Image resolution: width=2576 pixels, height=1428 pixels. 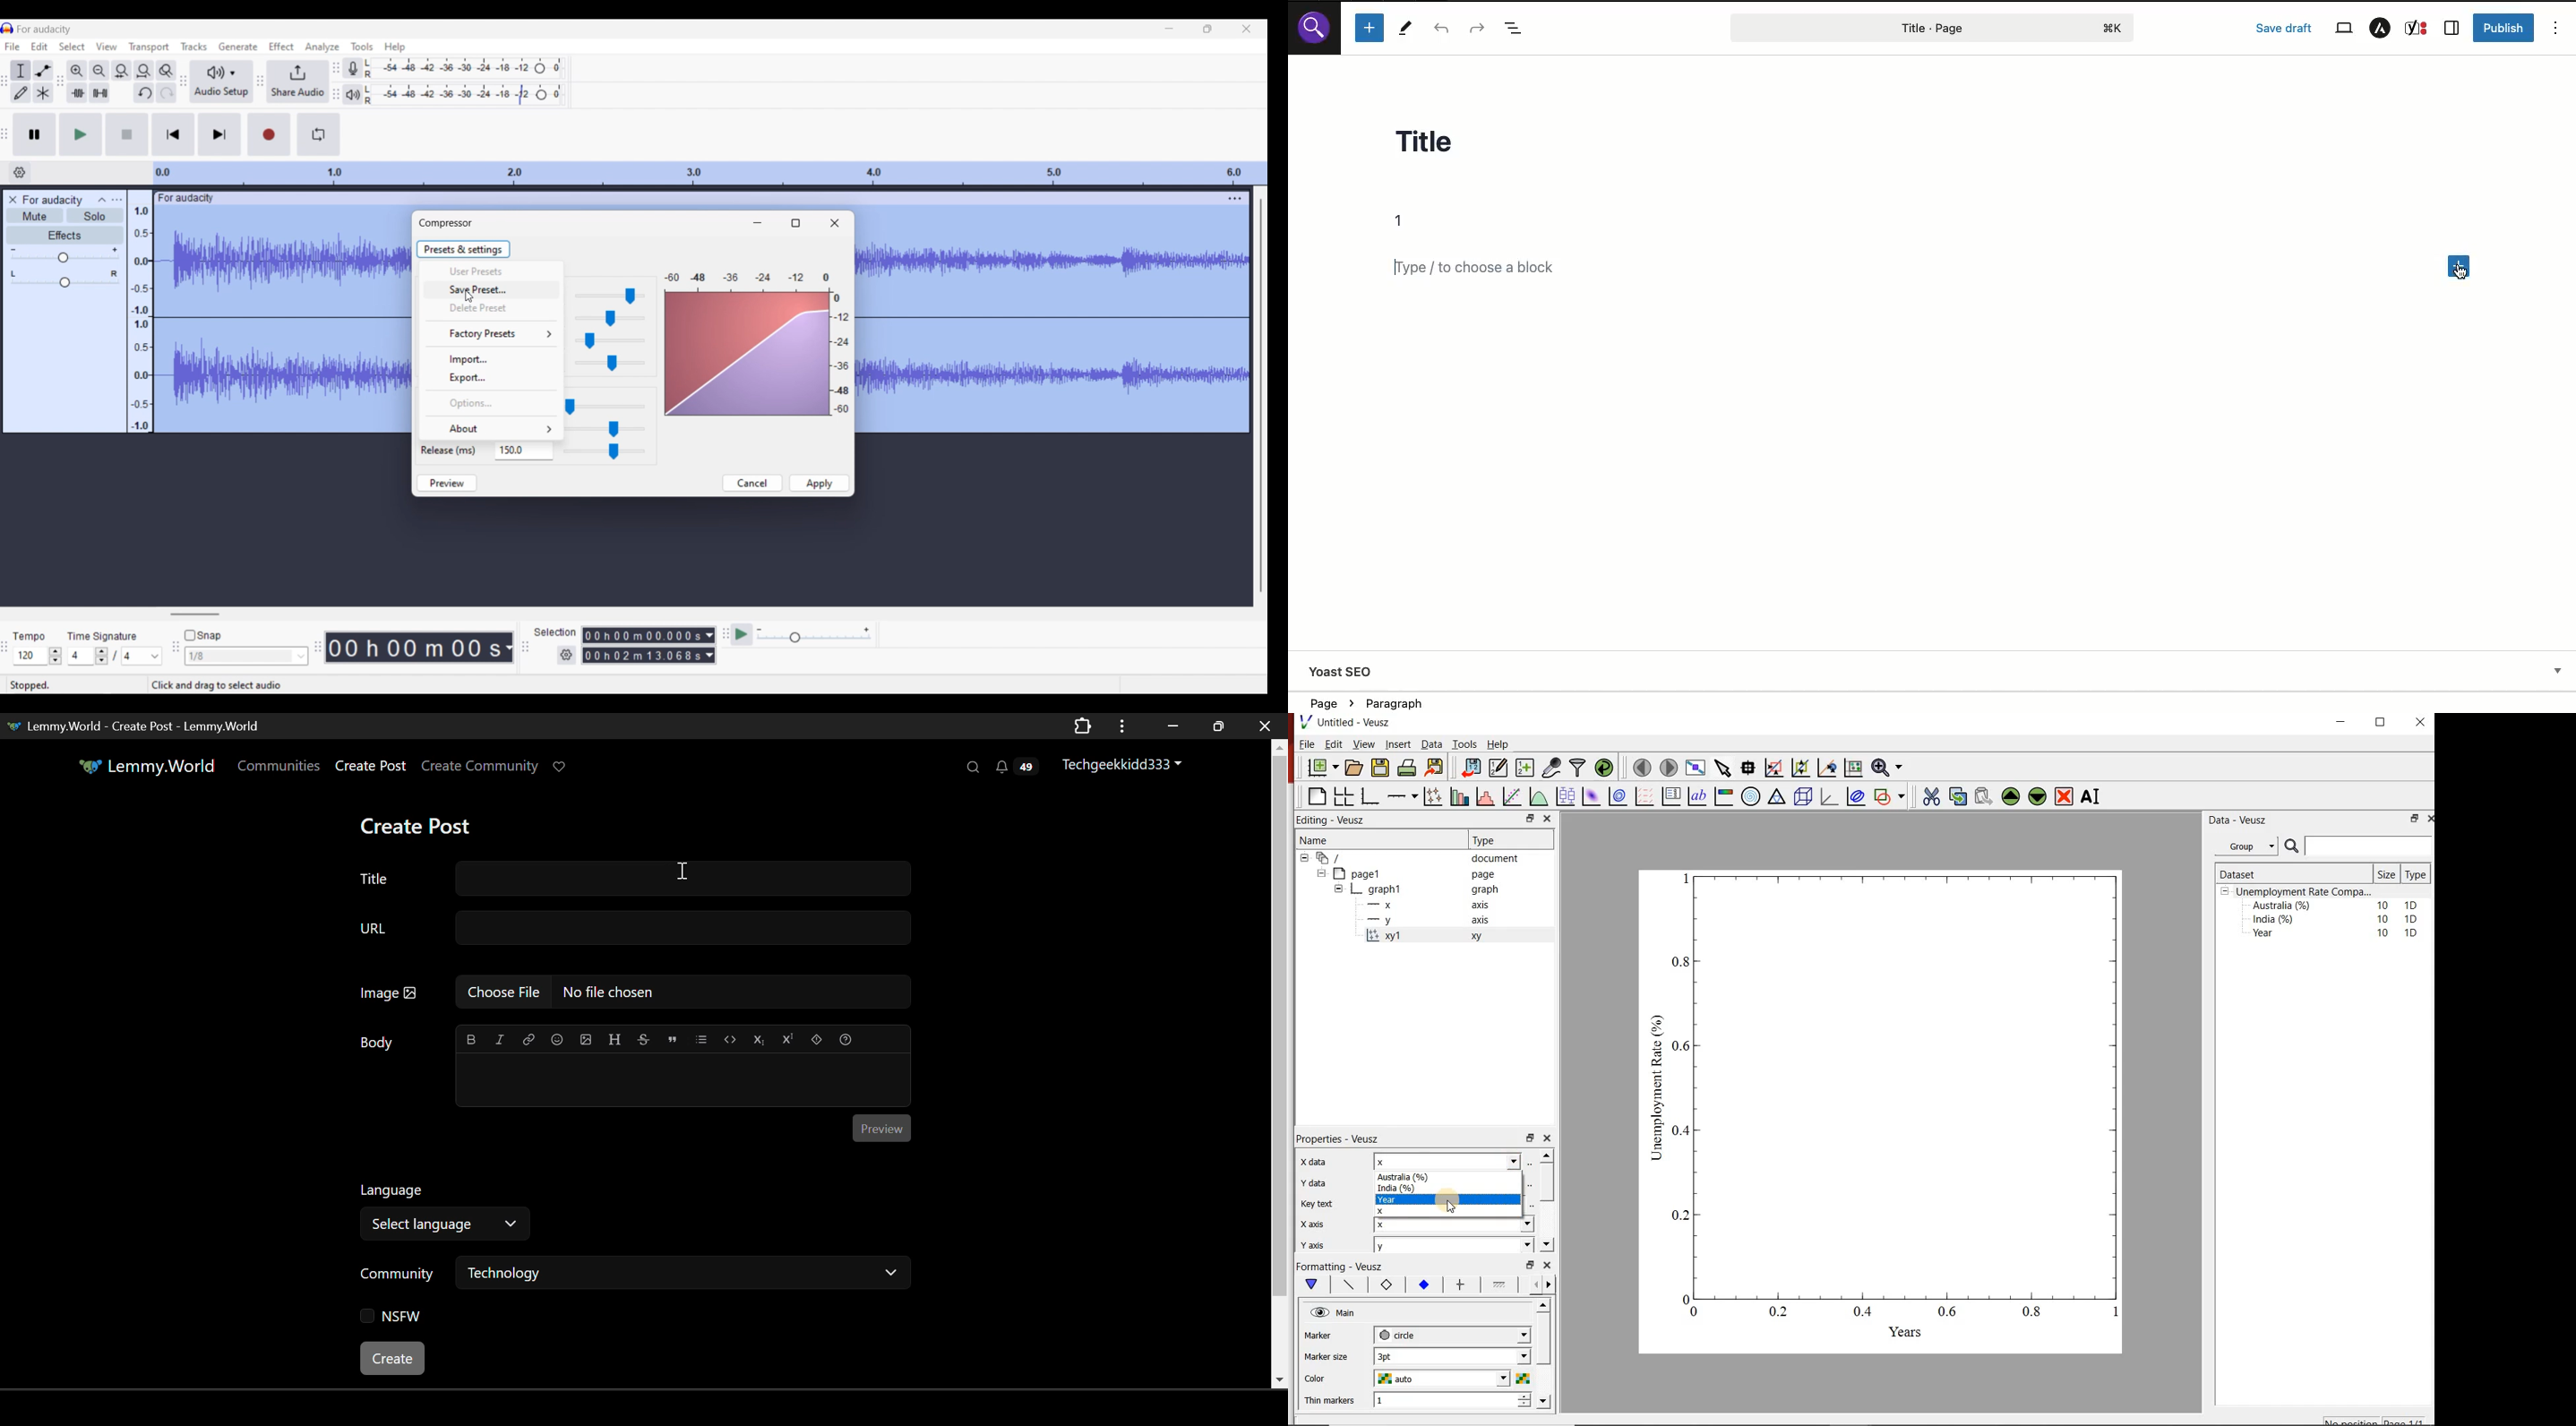 I want to click on close, so click(x=1548, y=1138).